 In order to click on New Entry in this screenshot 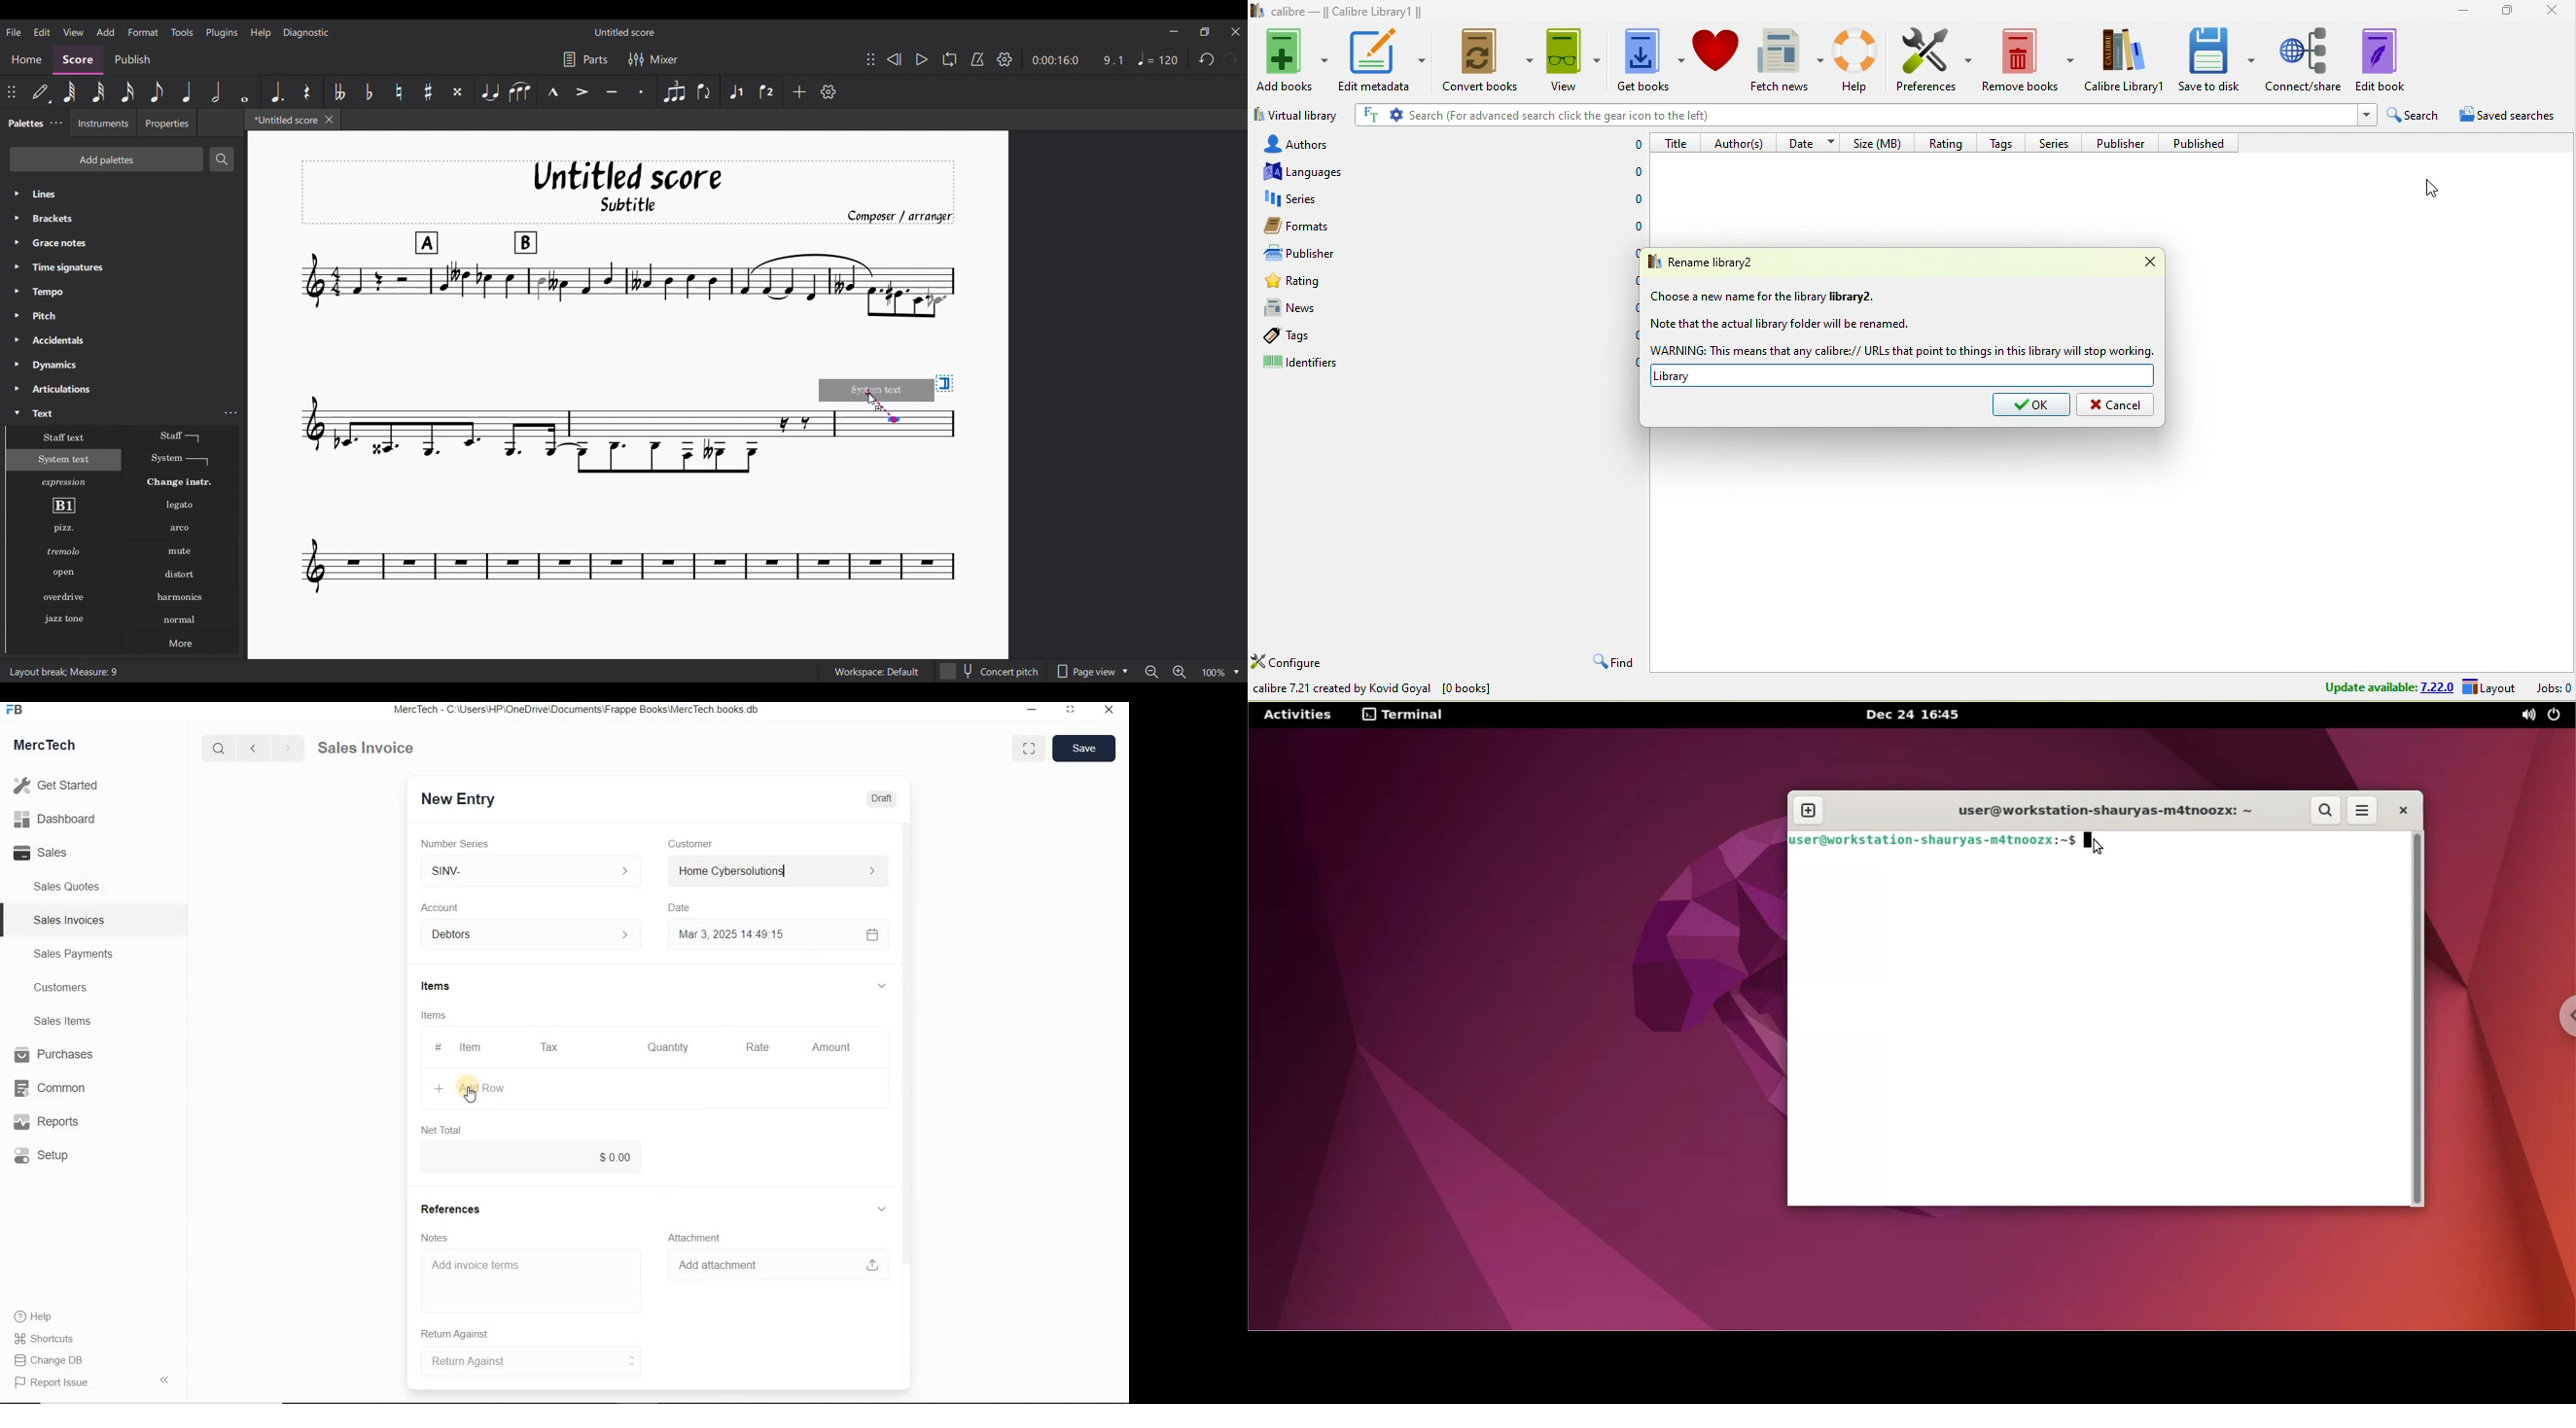, I will do `click(457, 800)`.